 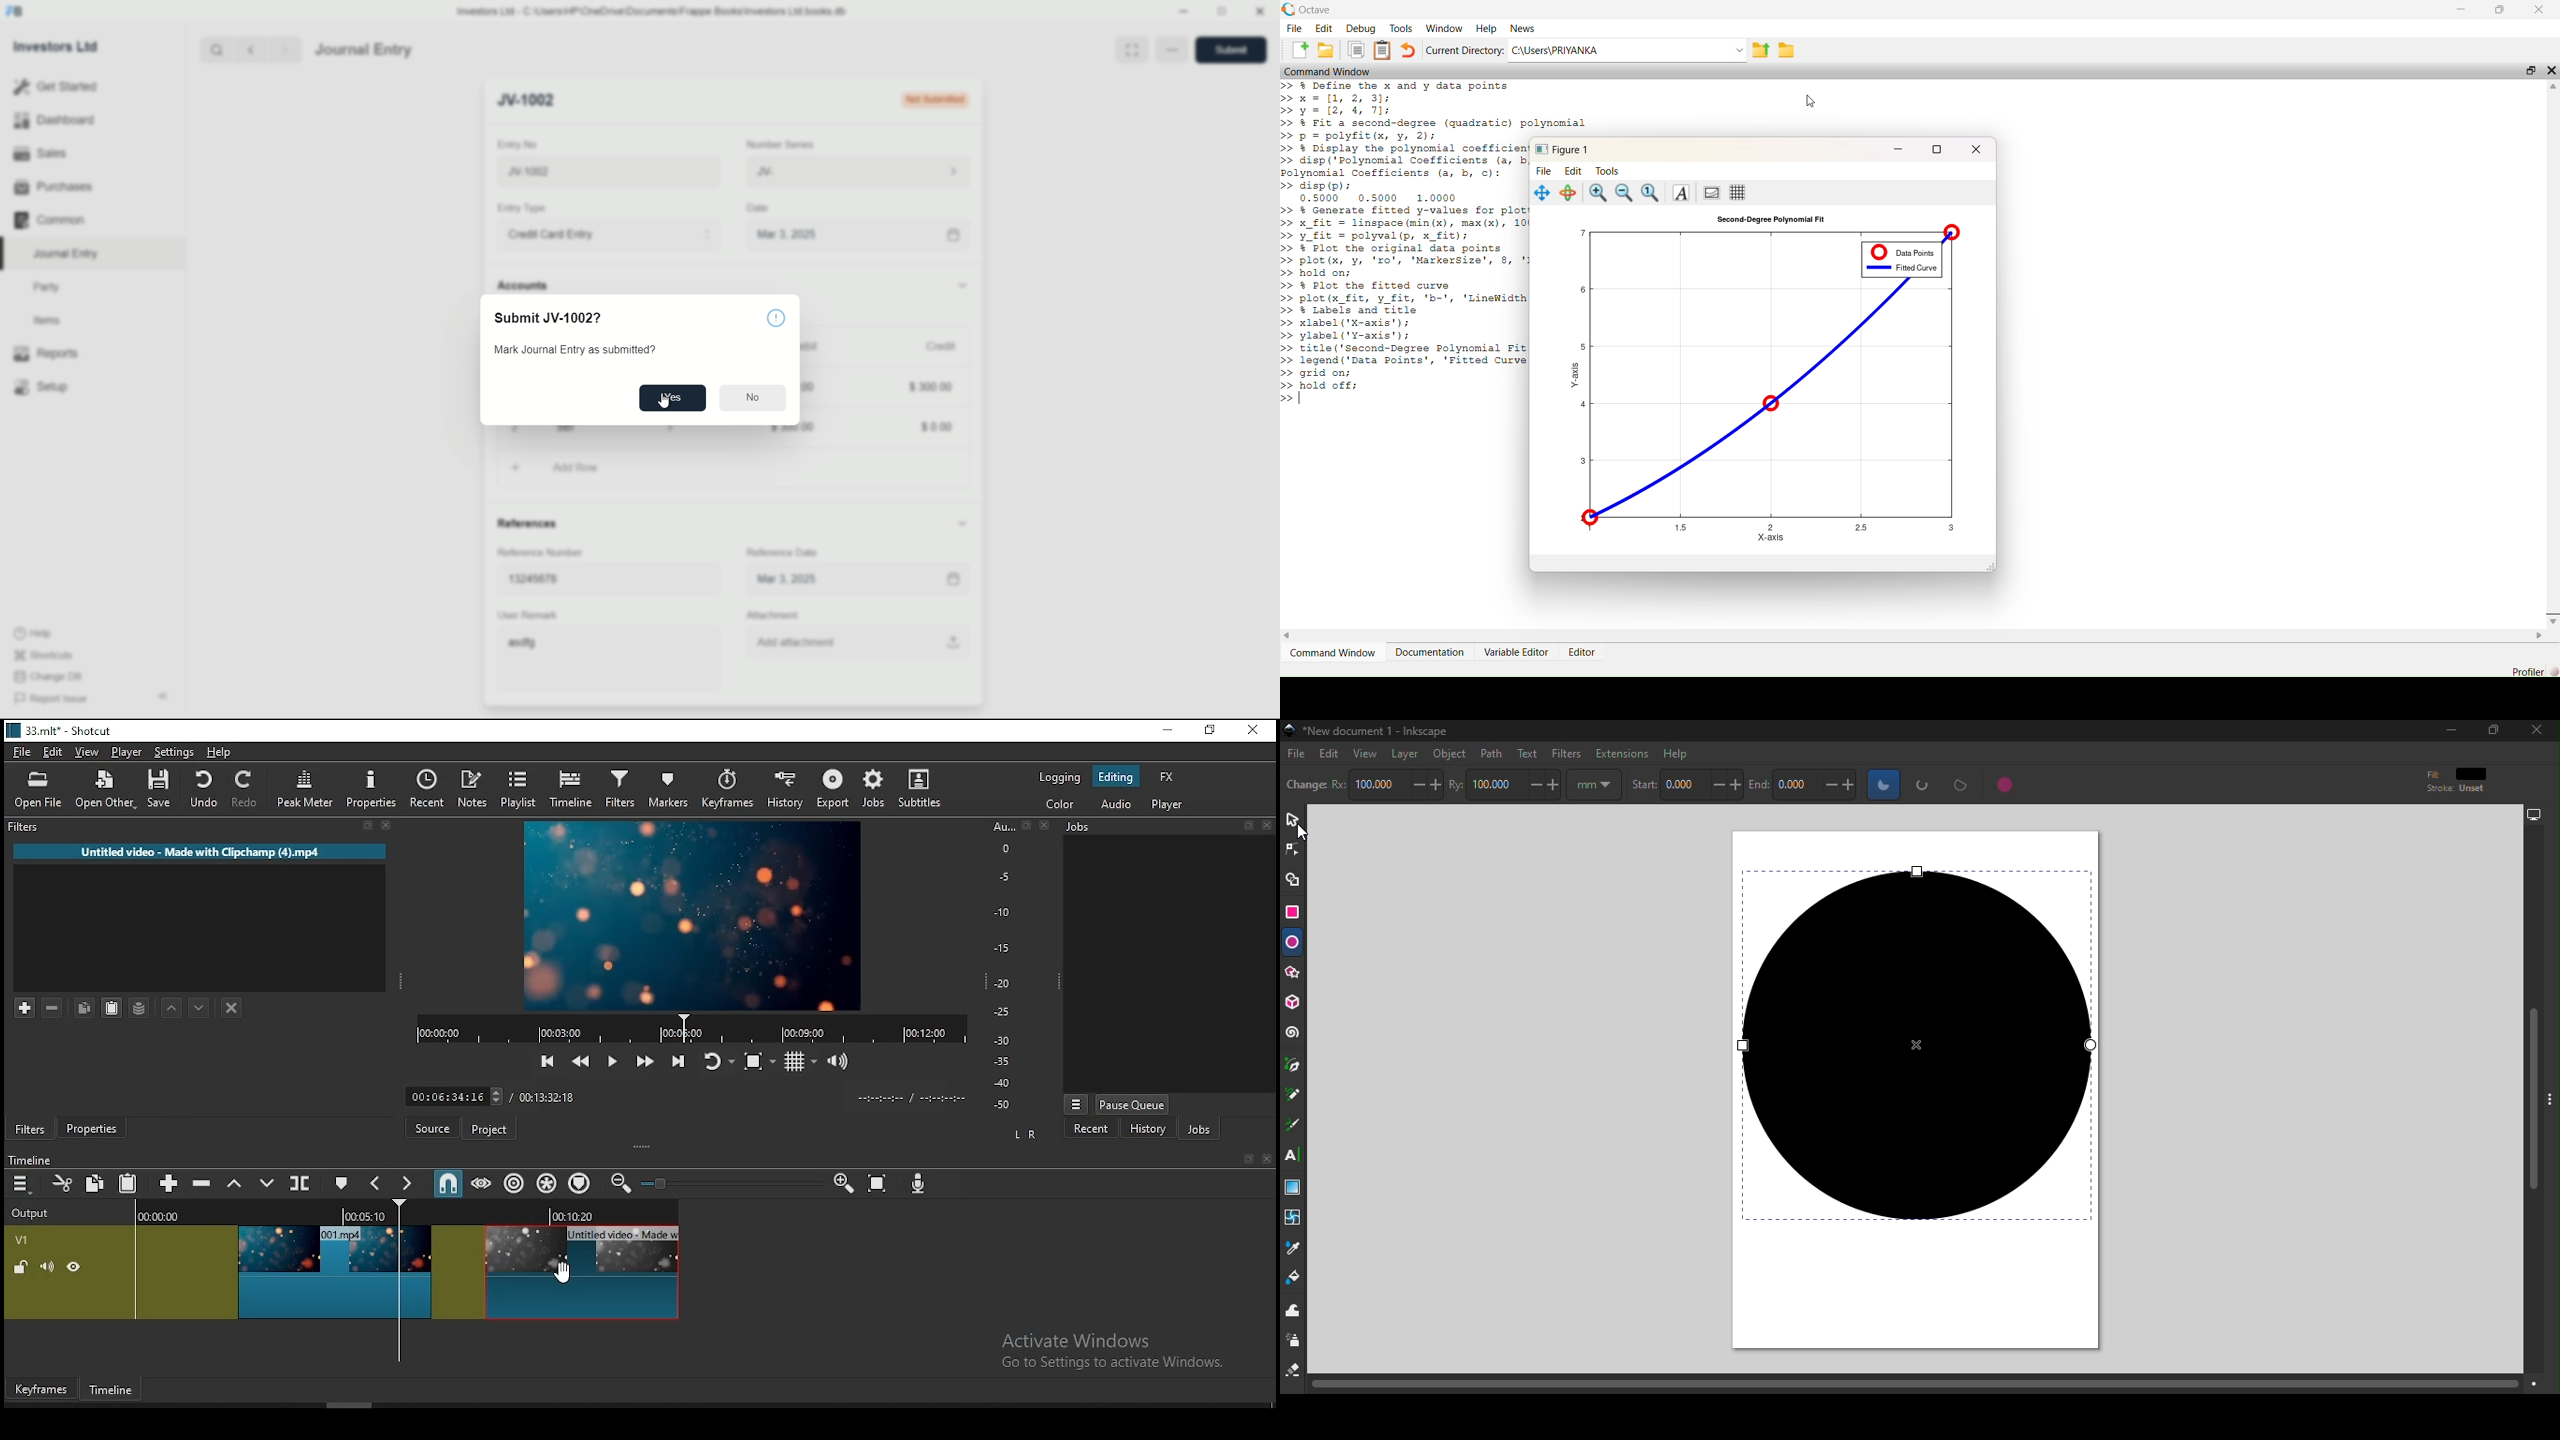 What do you see at coordinates (90, 754) in the screenshot?
I see `view` at bounding box center [90, 754].